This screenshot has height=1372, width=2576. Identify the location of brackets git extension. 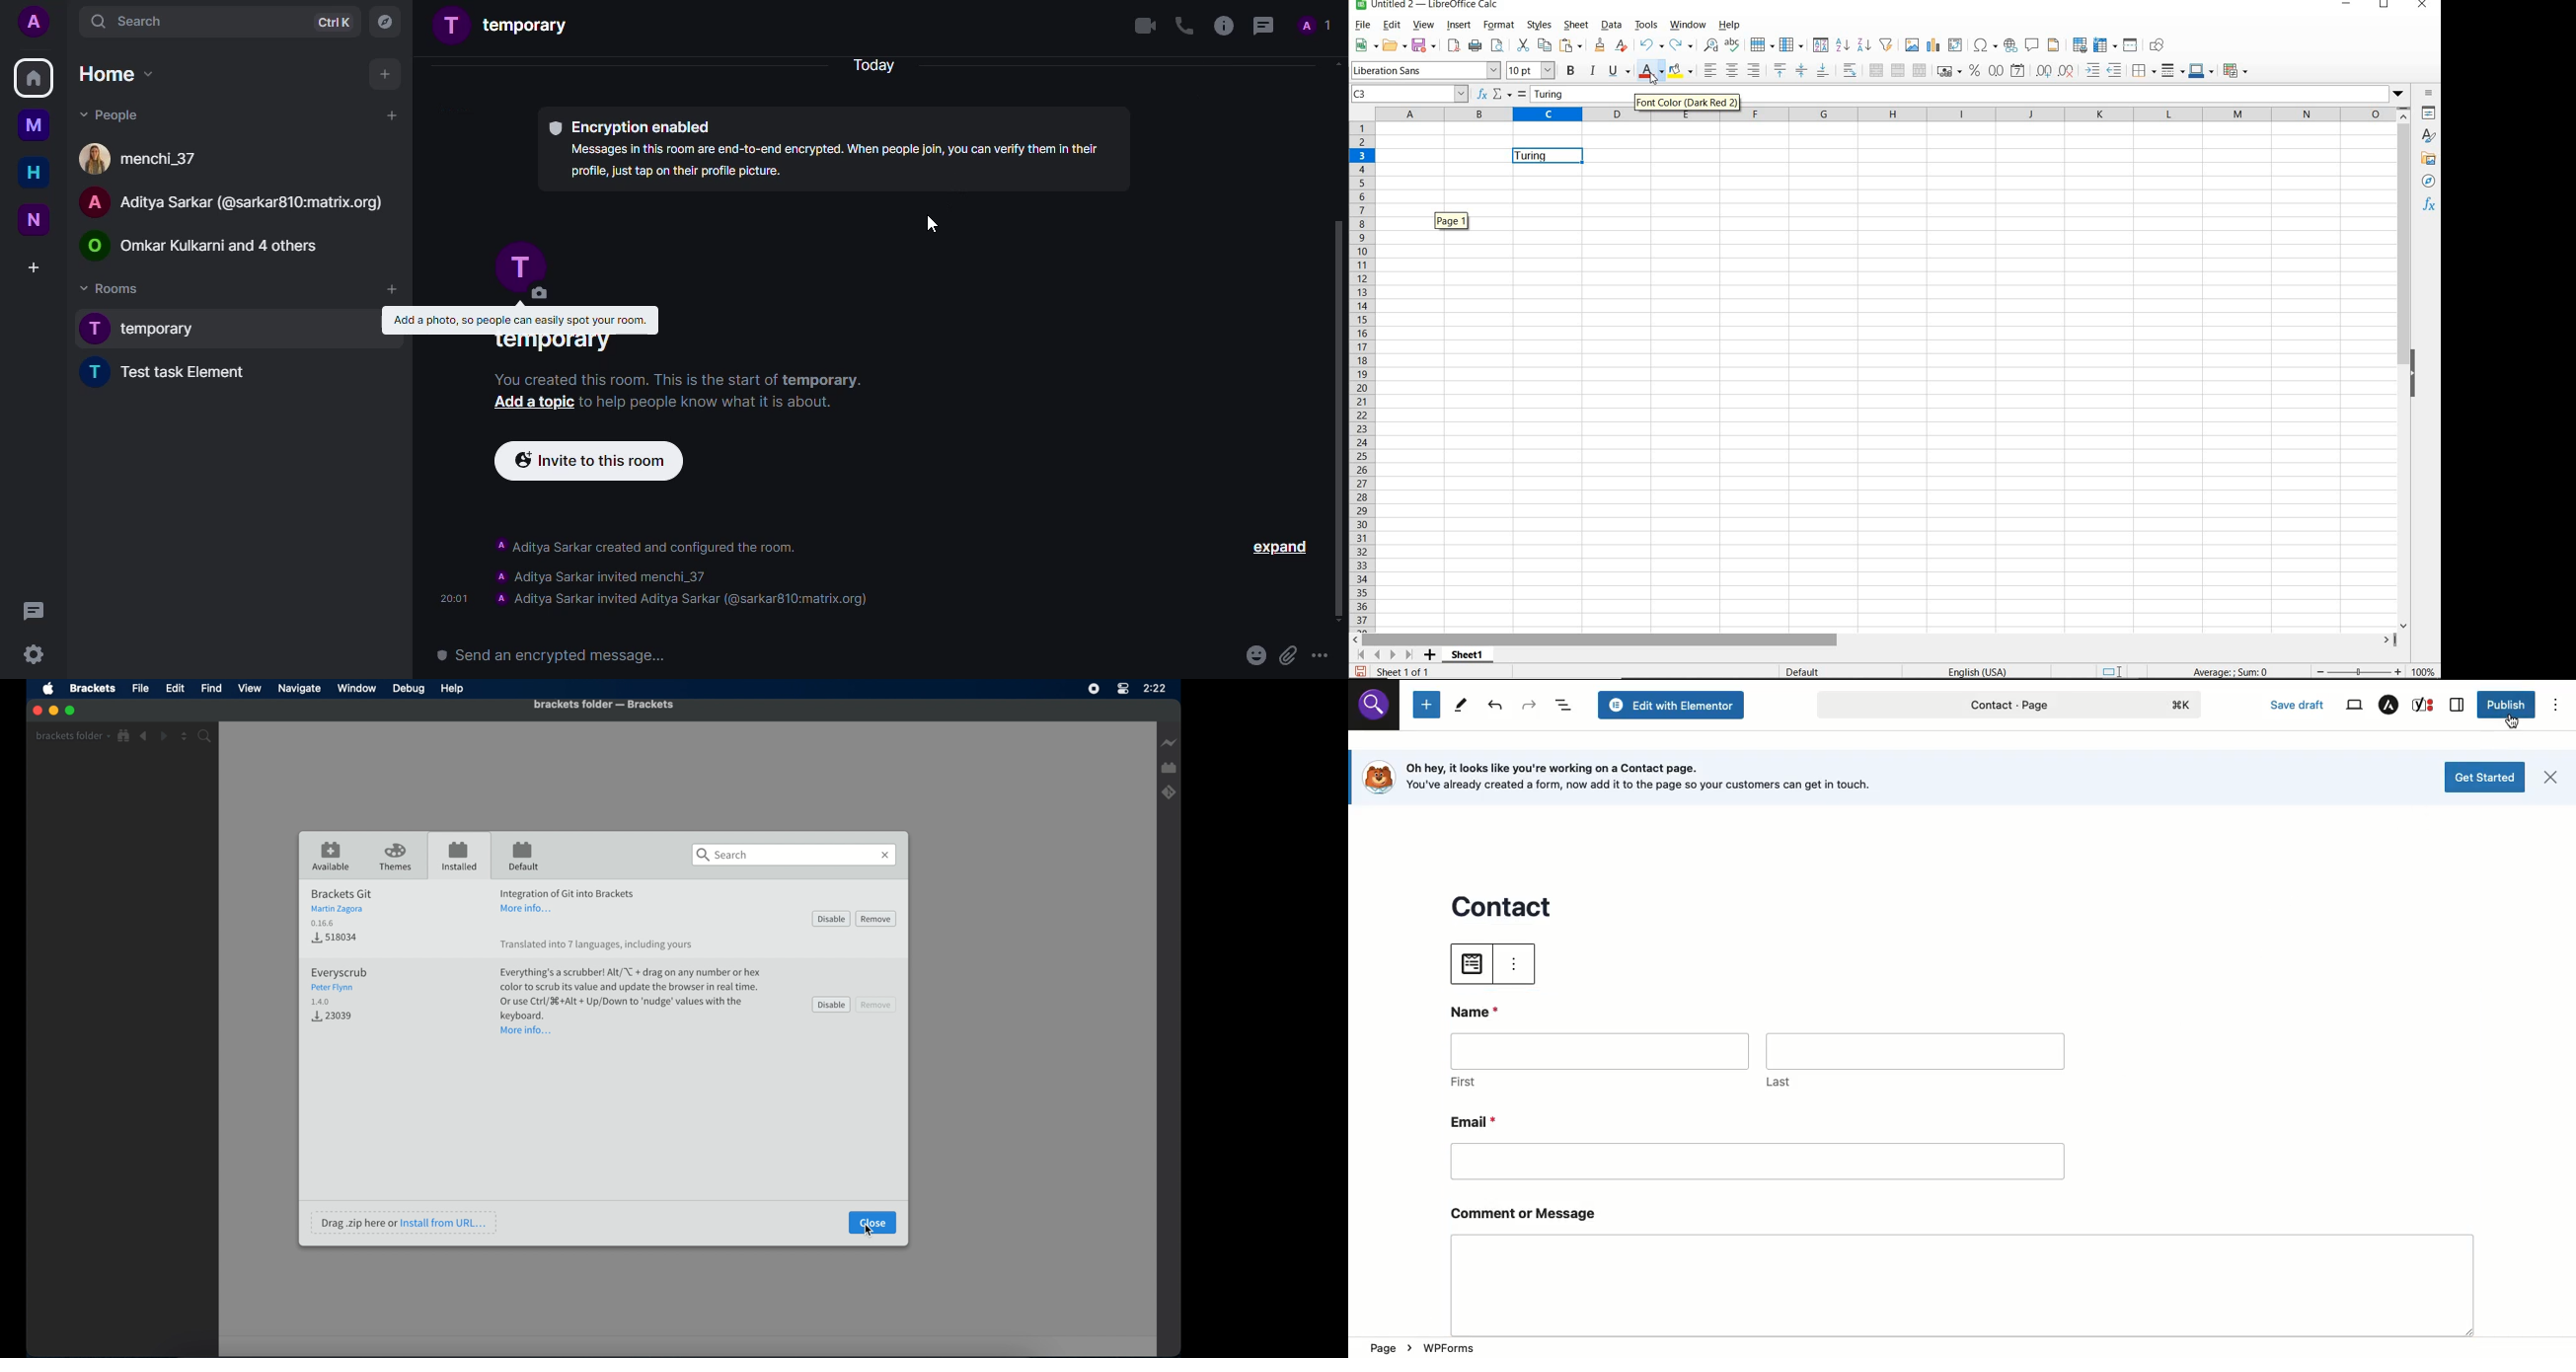
(341, 907).